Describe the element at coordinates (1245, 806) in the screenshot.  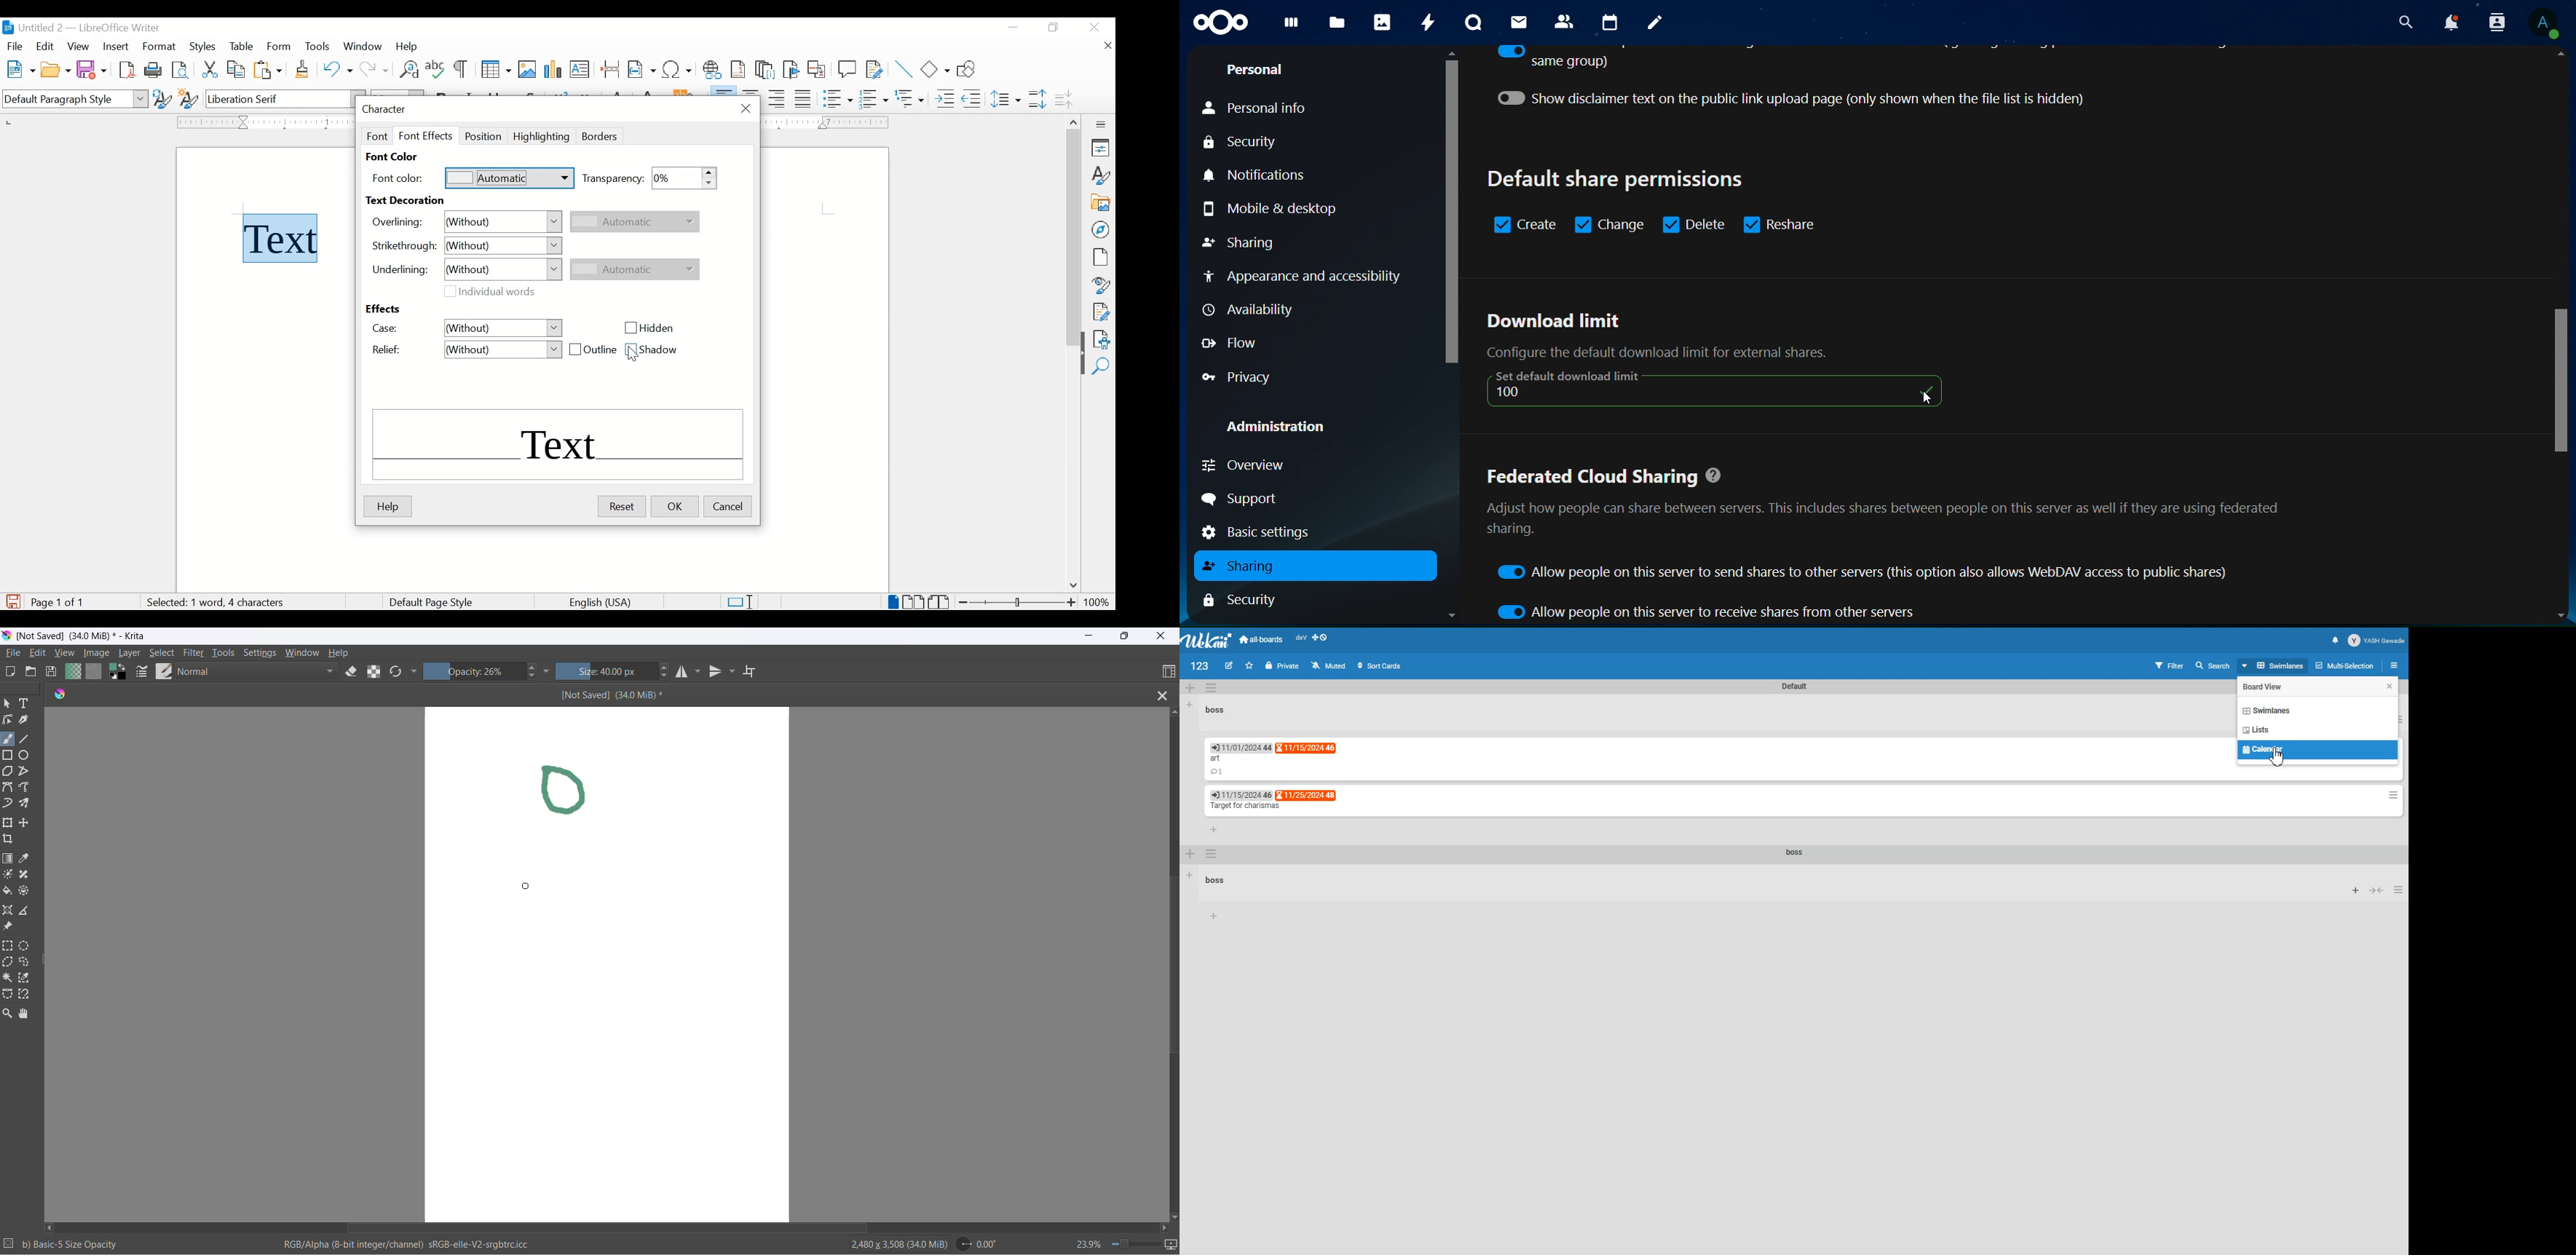
I see `Text` at that location.